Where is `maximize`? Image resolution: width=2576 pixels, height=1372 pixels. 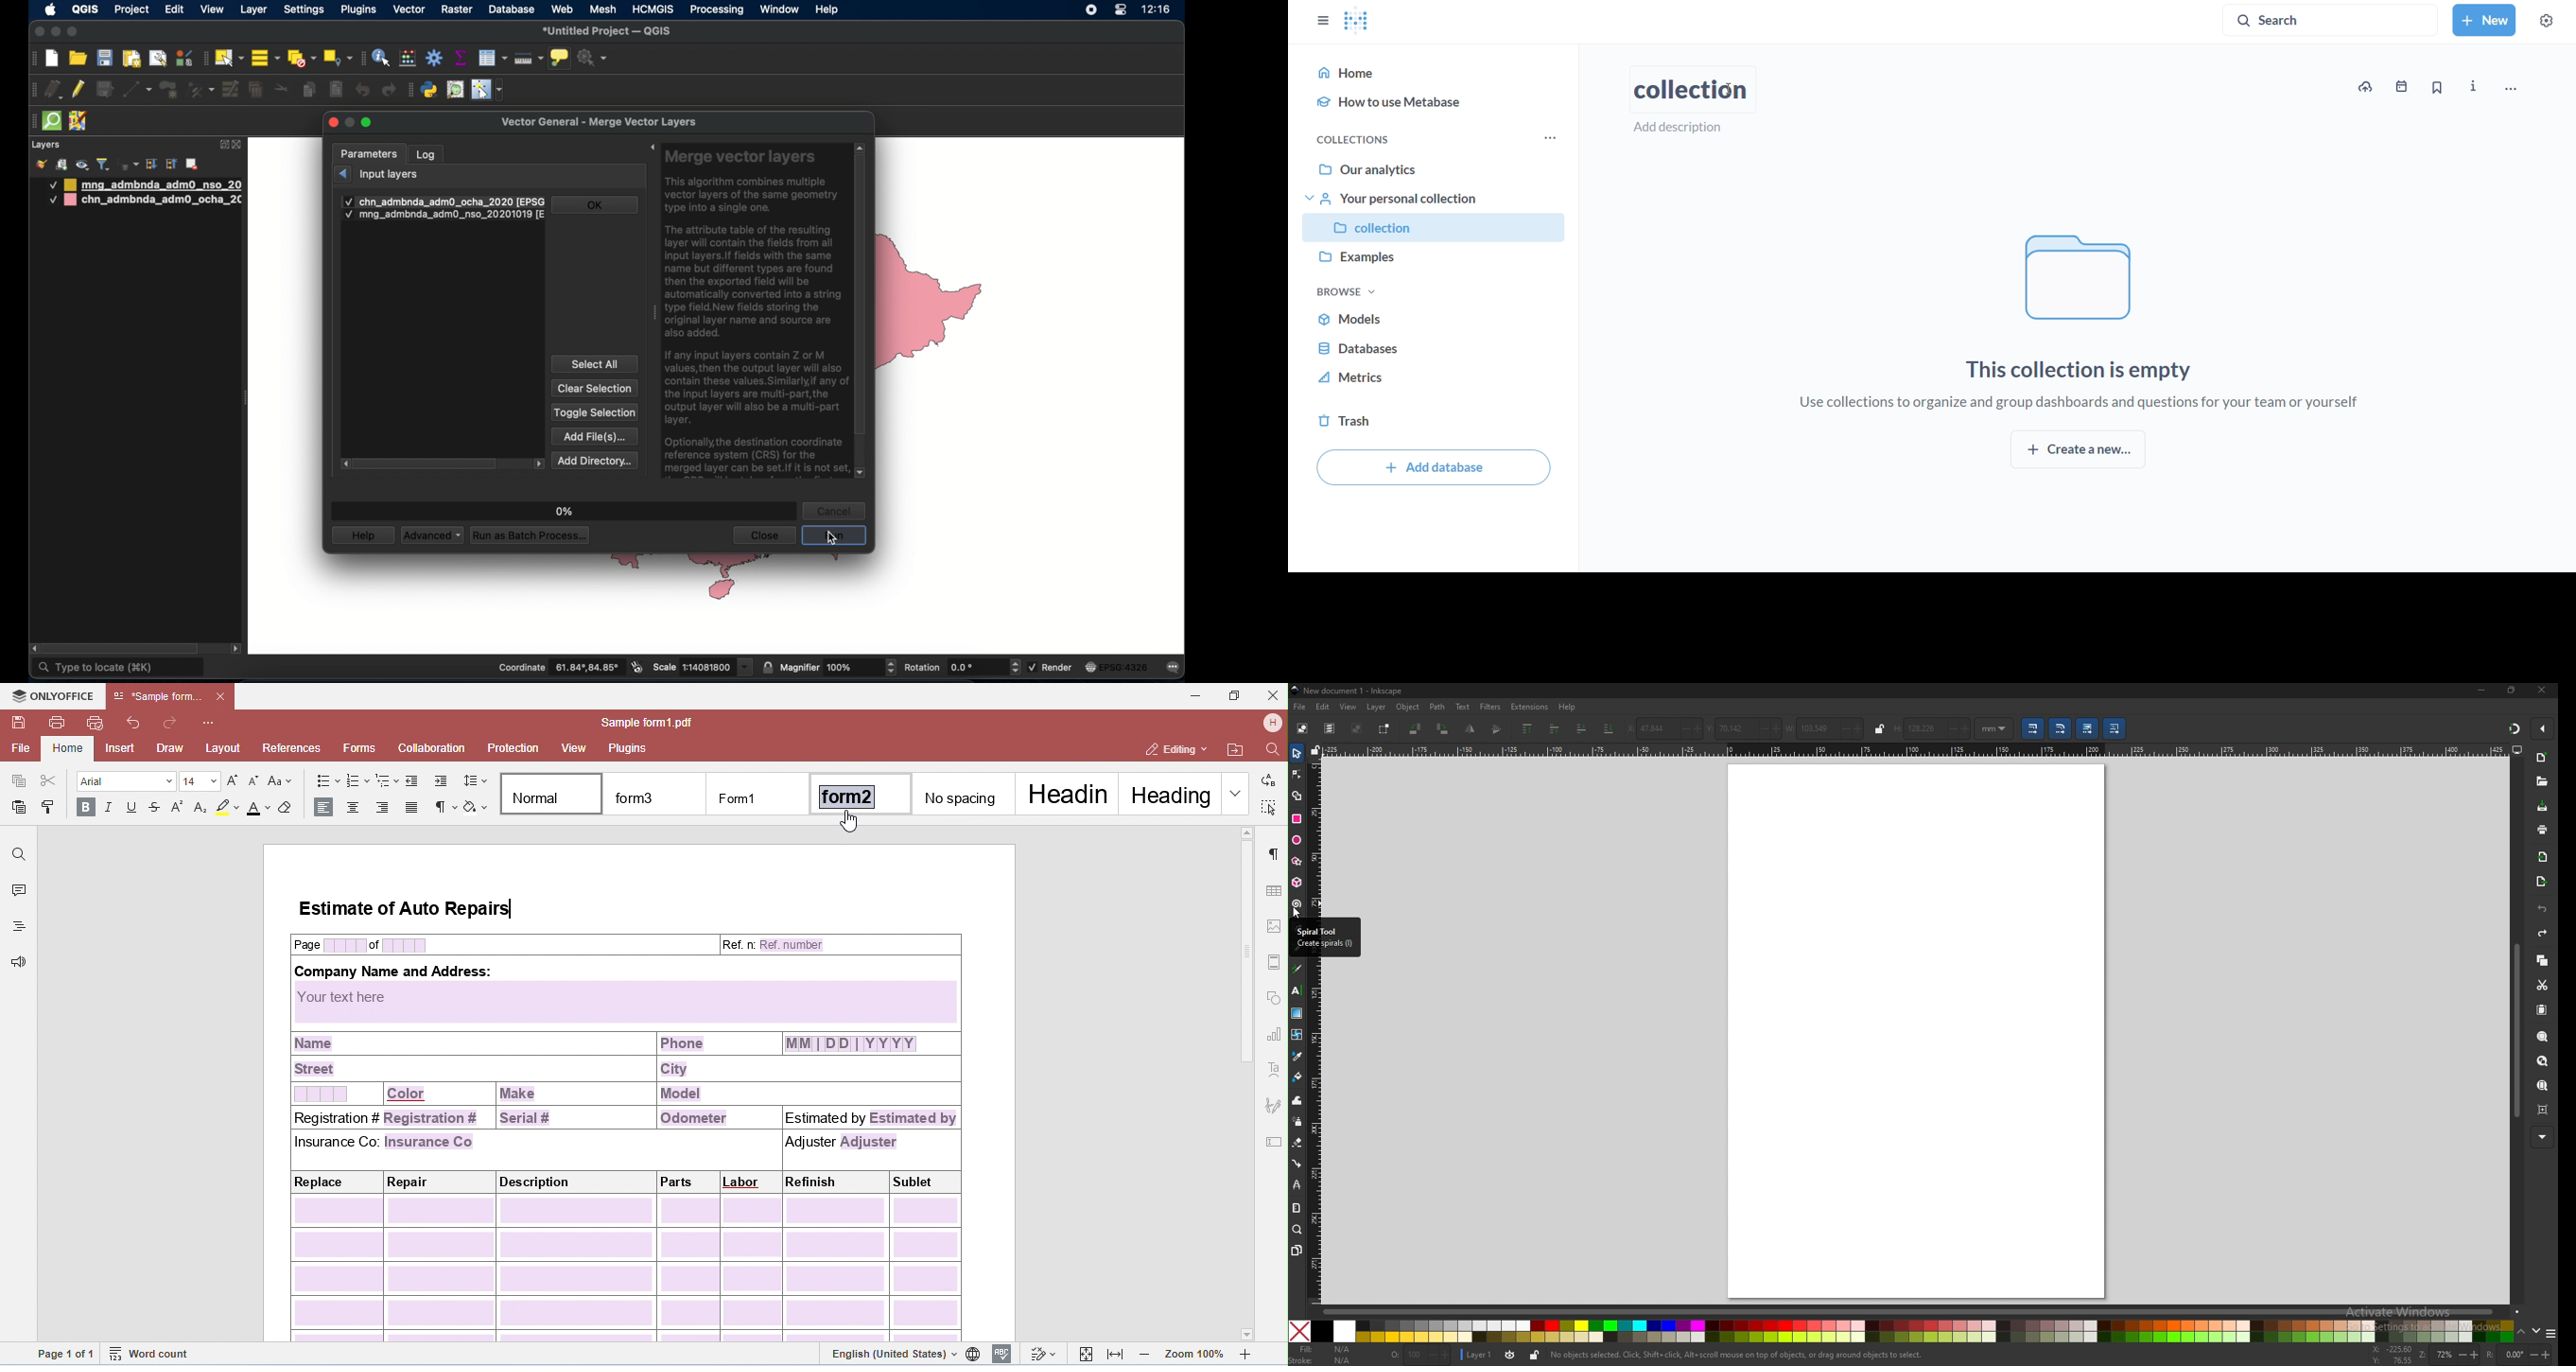
maximize is located at coordinates (369, 124).